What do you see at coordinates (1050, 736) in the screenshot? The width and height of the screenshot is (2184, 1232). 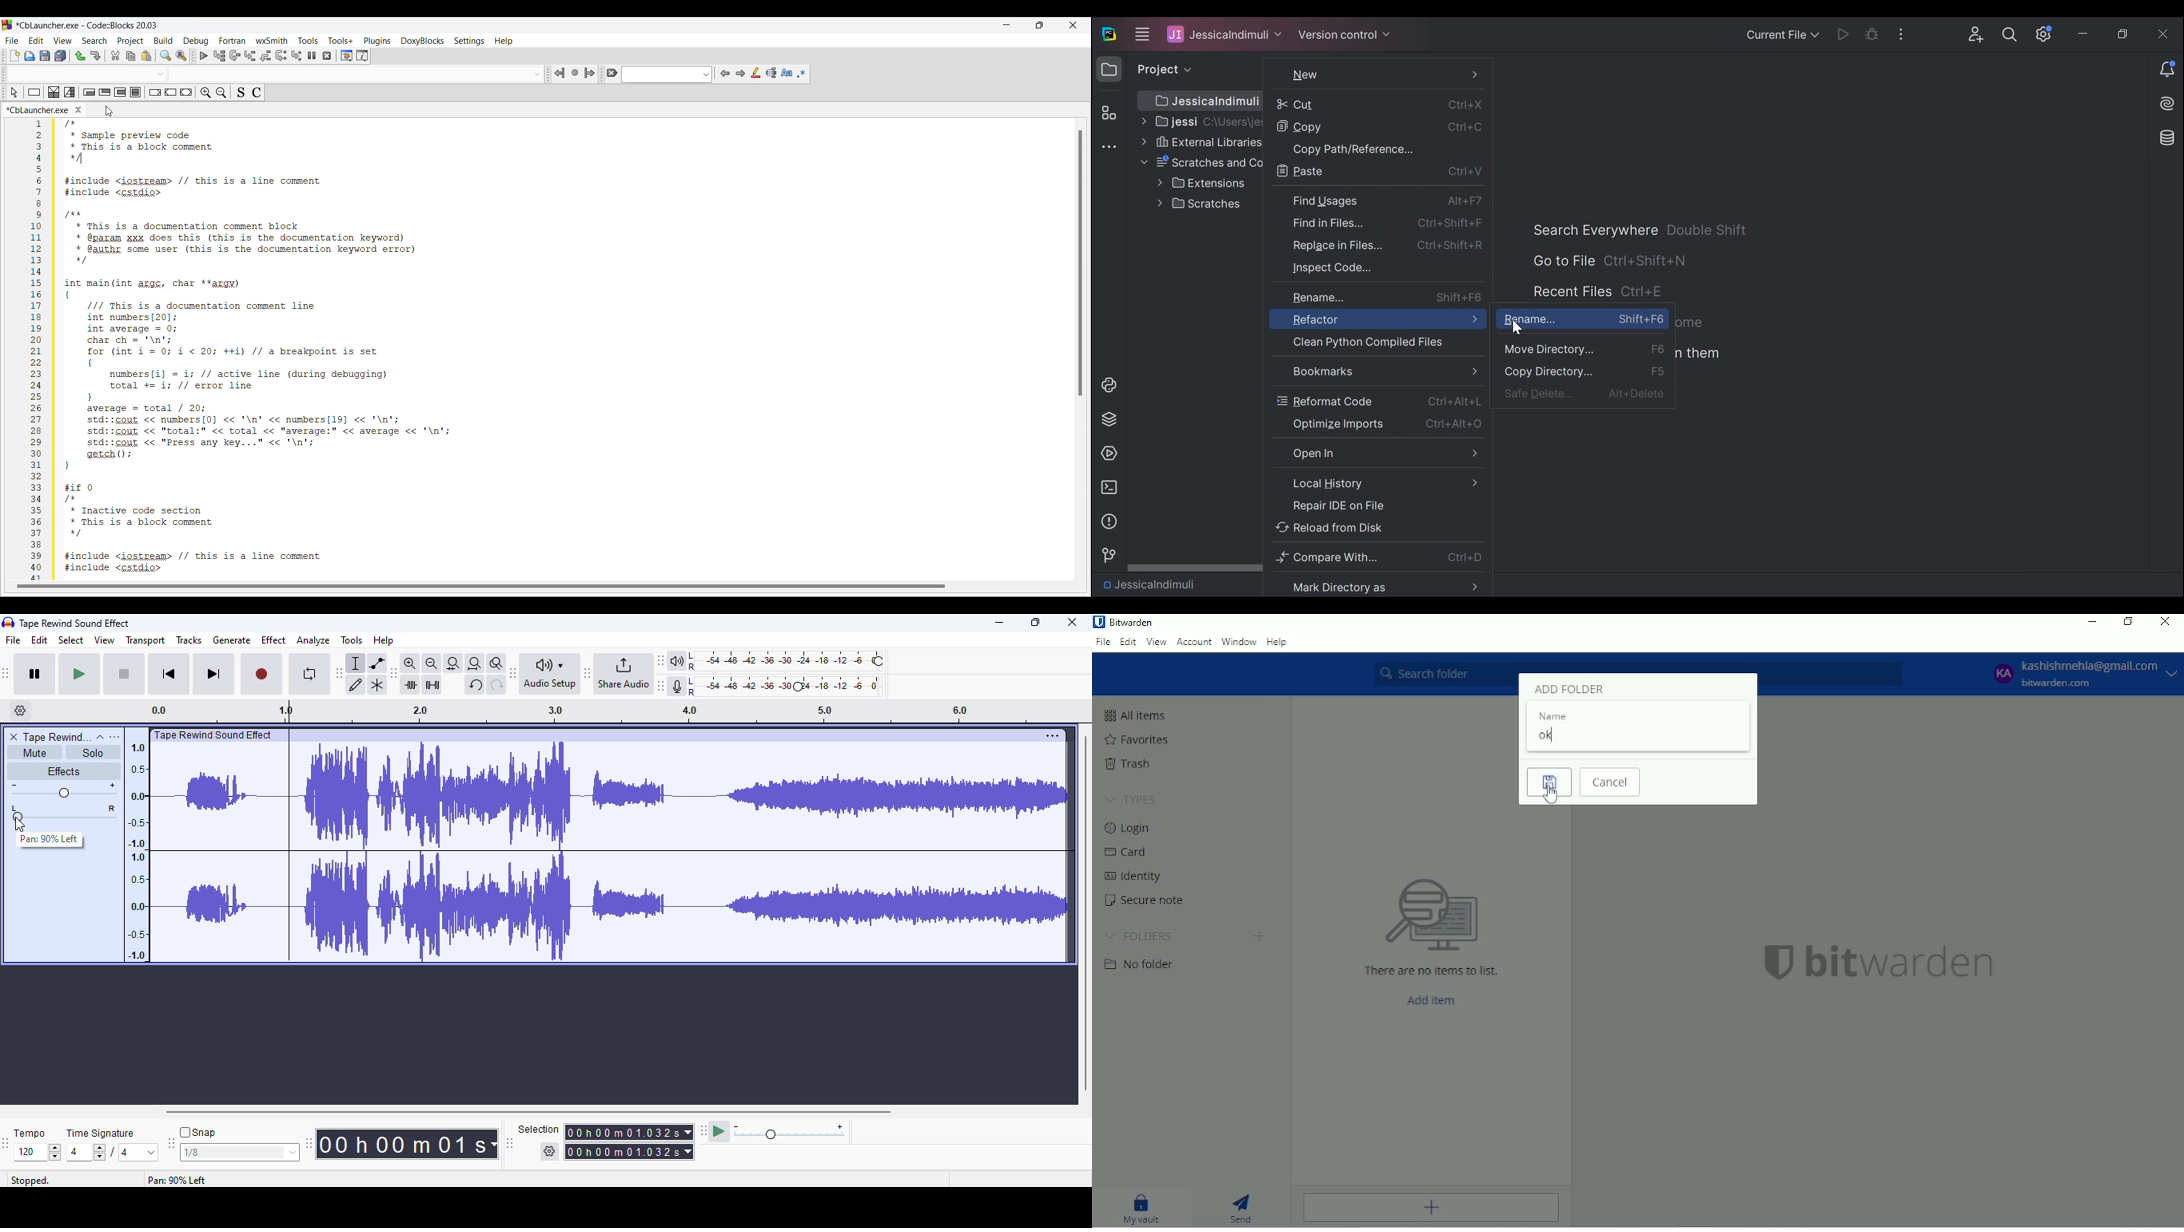 I see `More options` at bounding box center [1050, 736].